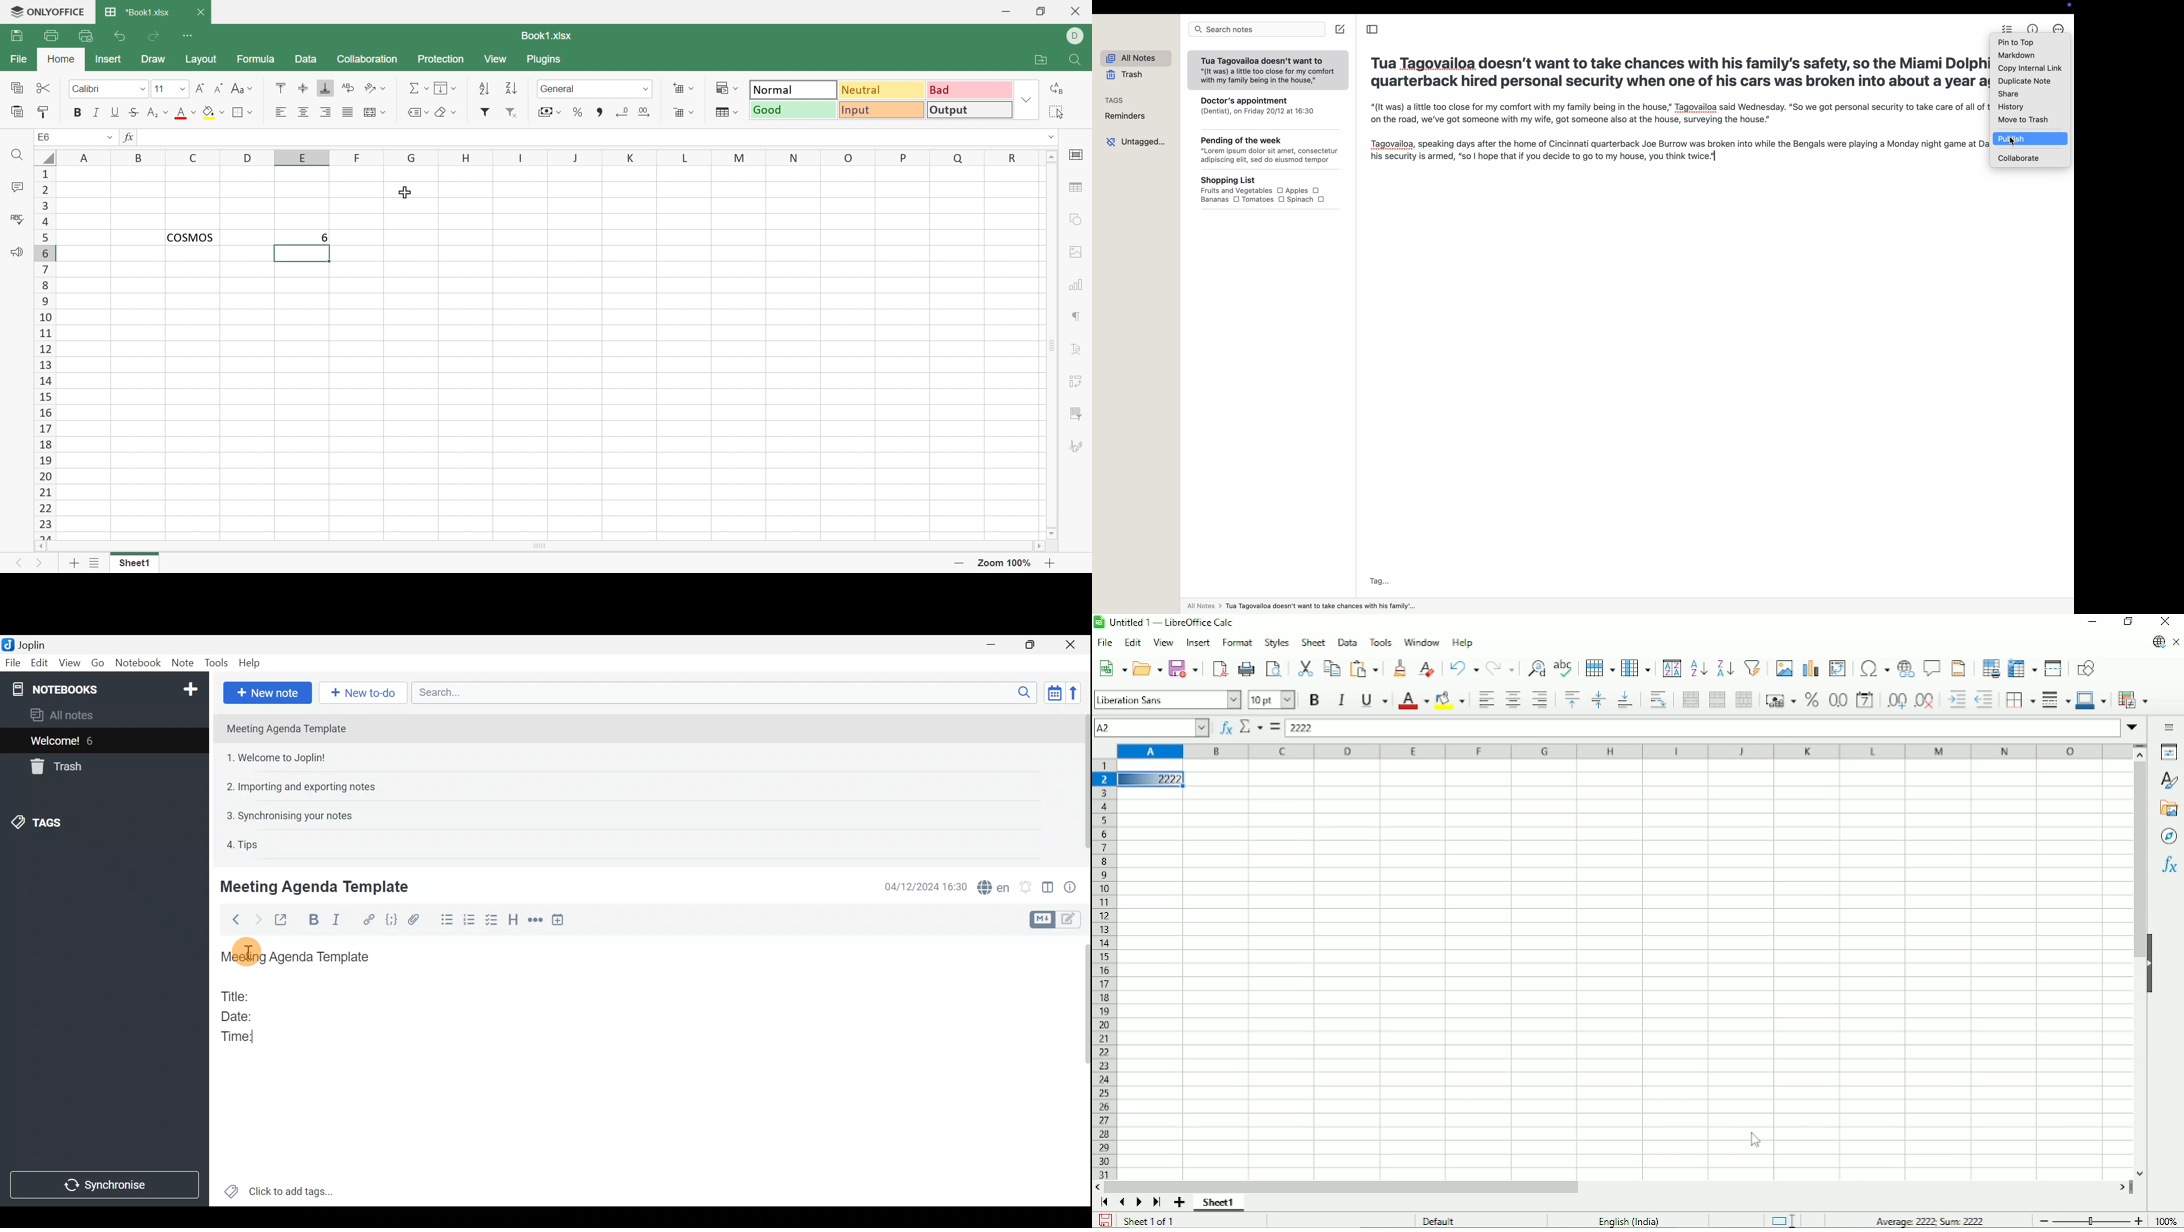 This screenshot has height=1232, width=2184. What do you see at coordinates (138, 662) in the screenshot?
I see `Notebook` at bounding box center [138, 662].